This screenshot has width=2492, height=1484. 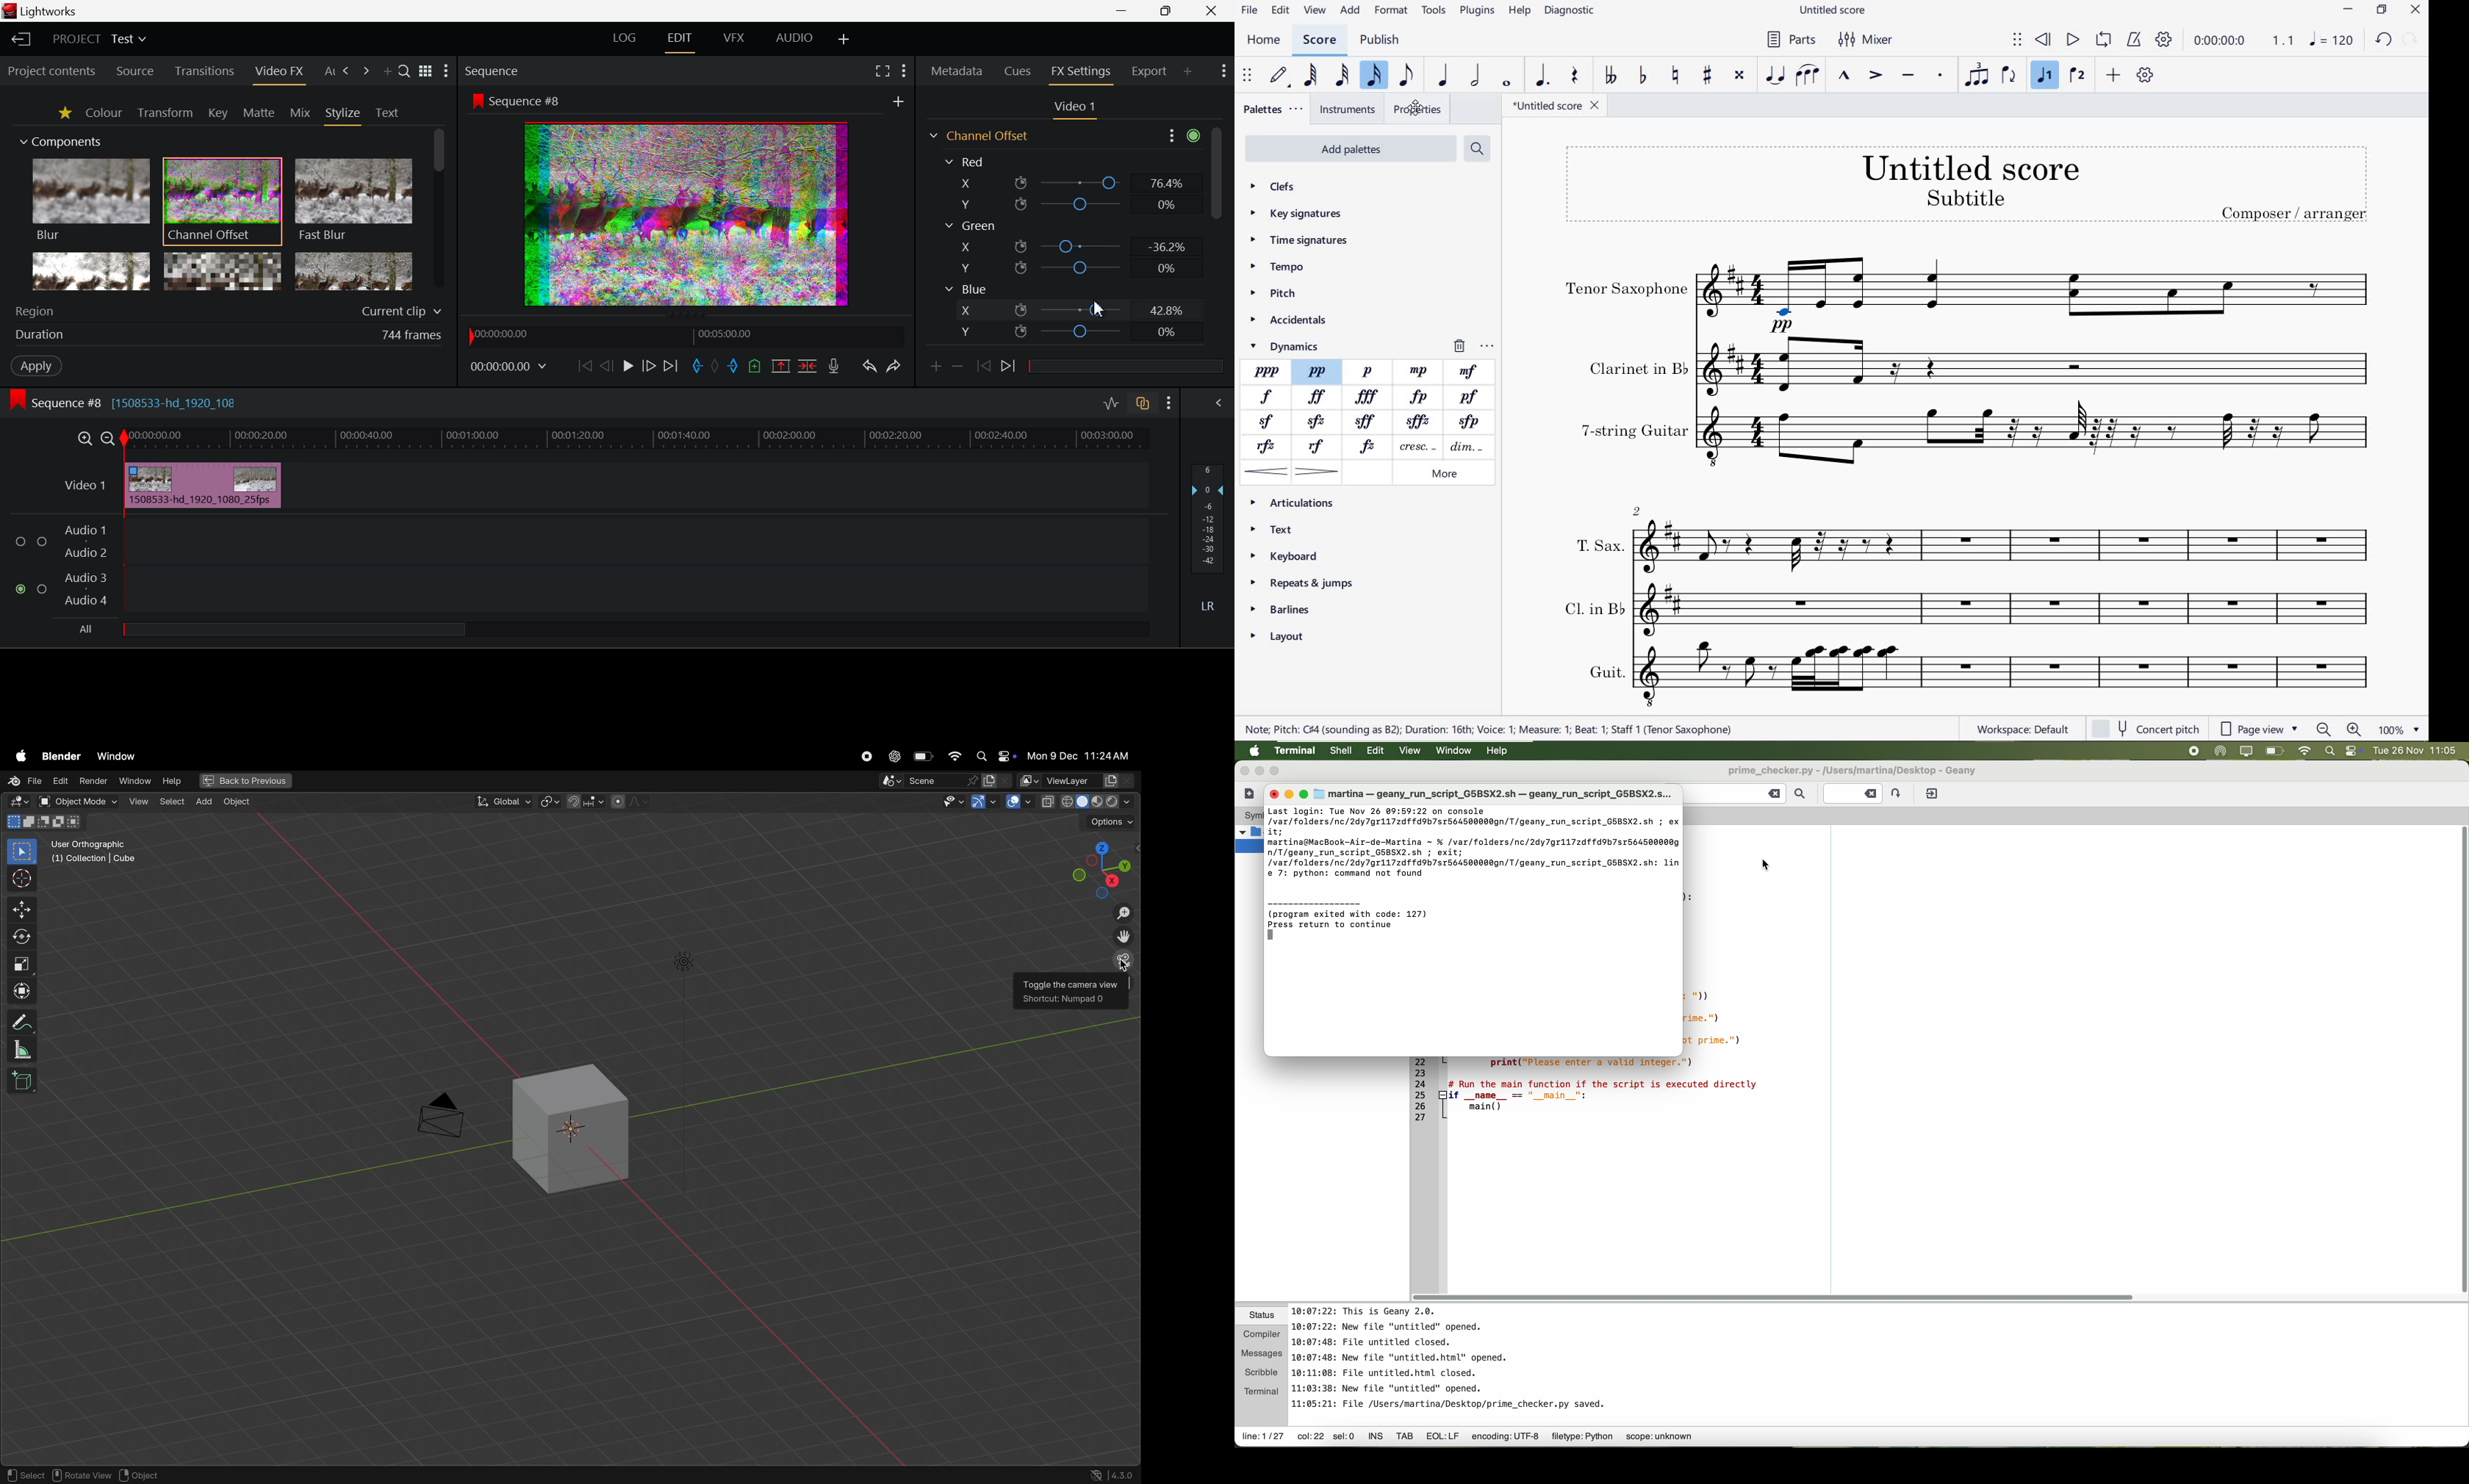 What do you see at coordinates (1250, 750) in the screenshot?
I see `Apple icon` at bounding box center [1250, 750].